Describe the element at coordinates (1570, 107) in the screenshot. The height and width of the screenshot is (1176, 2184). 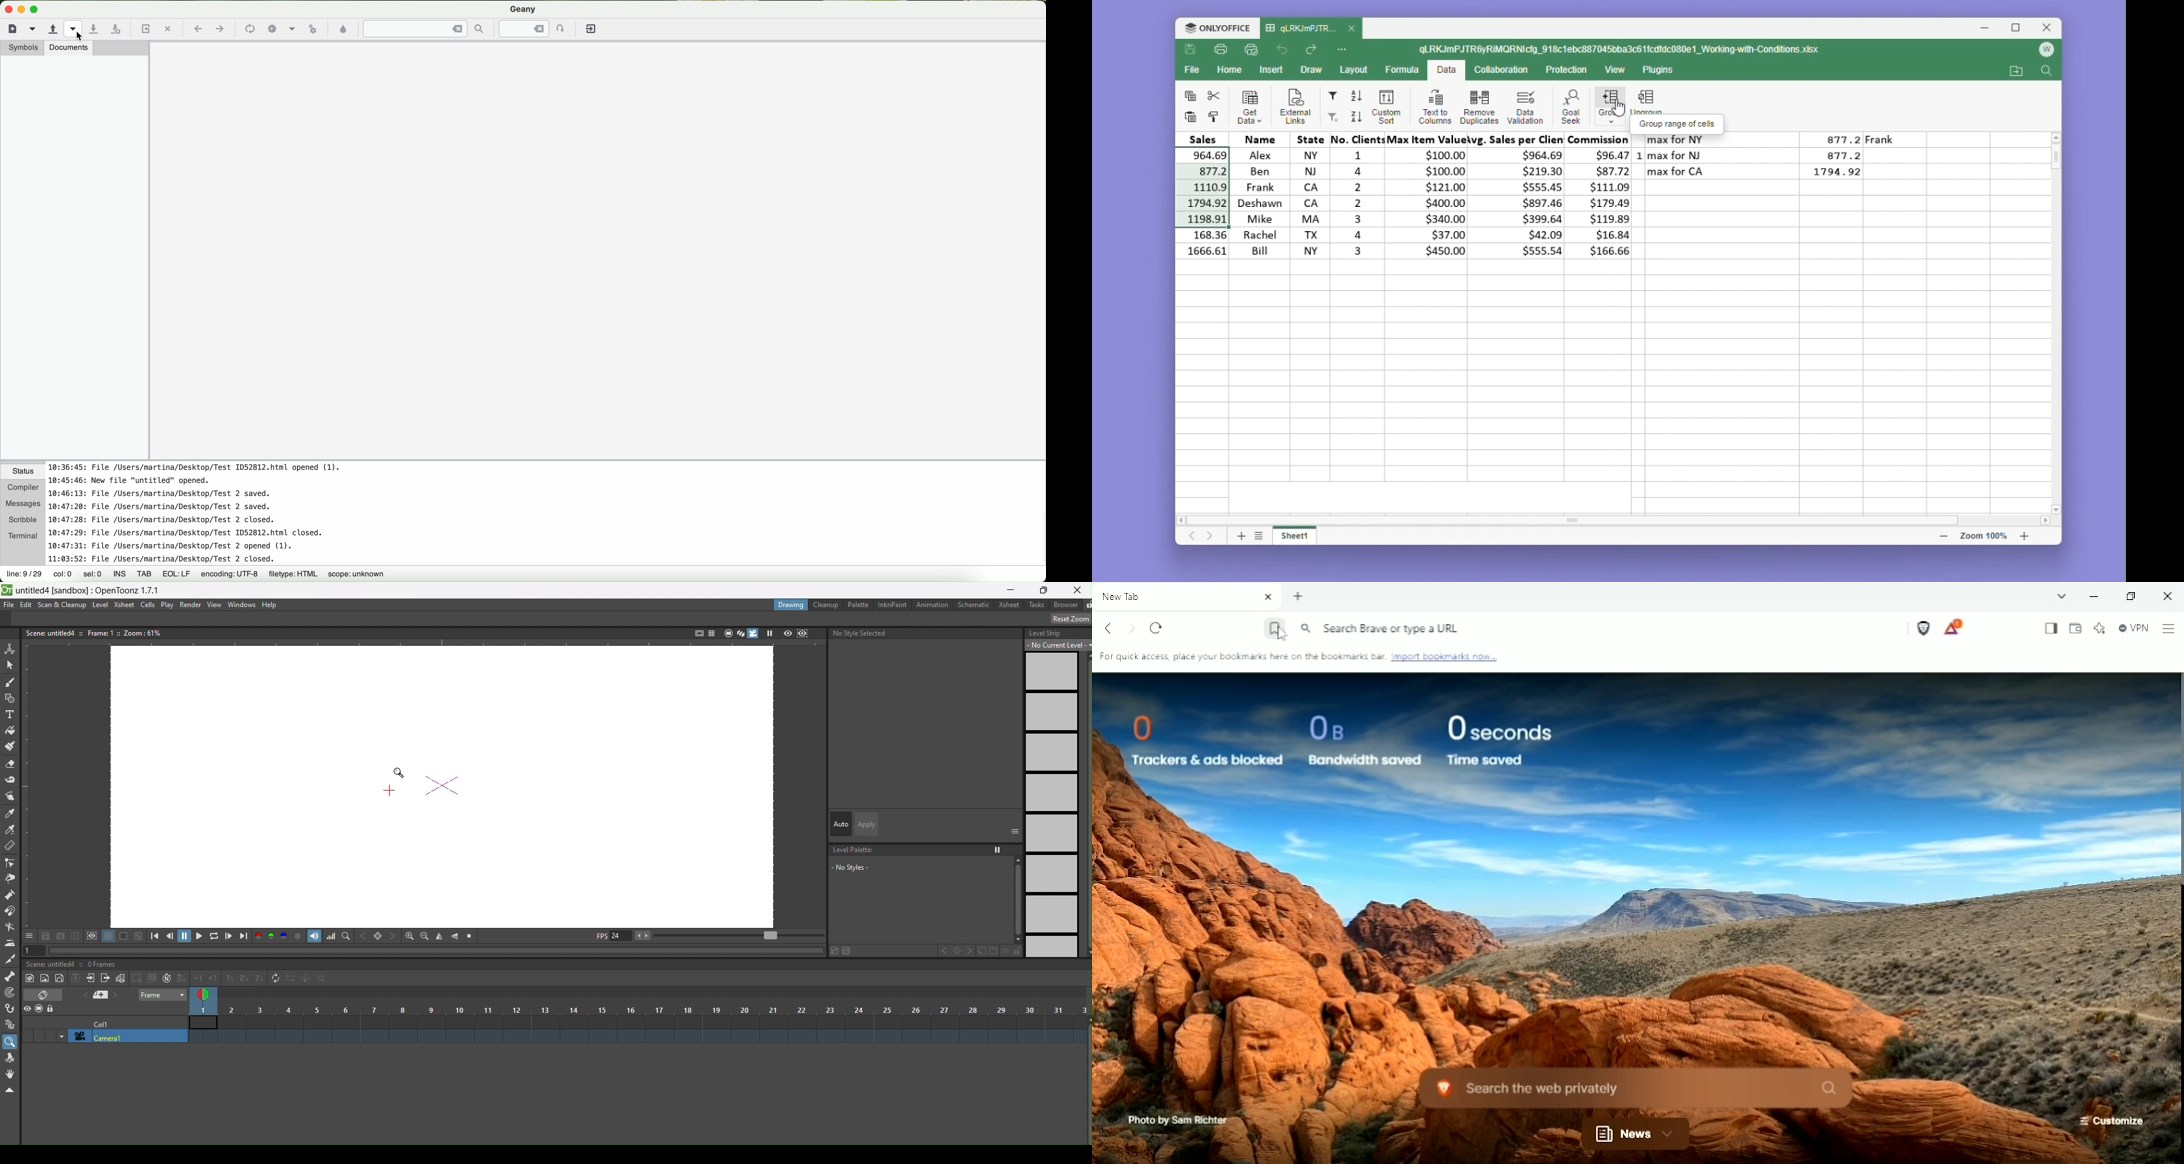
I see `Goal seek` at that location.